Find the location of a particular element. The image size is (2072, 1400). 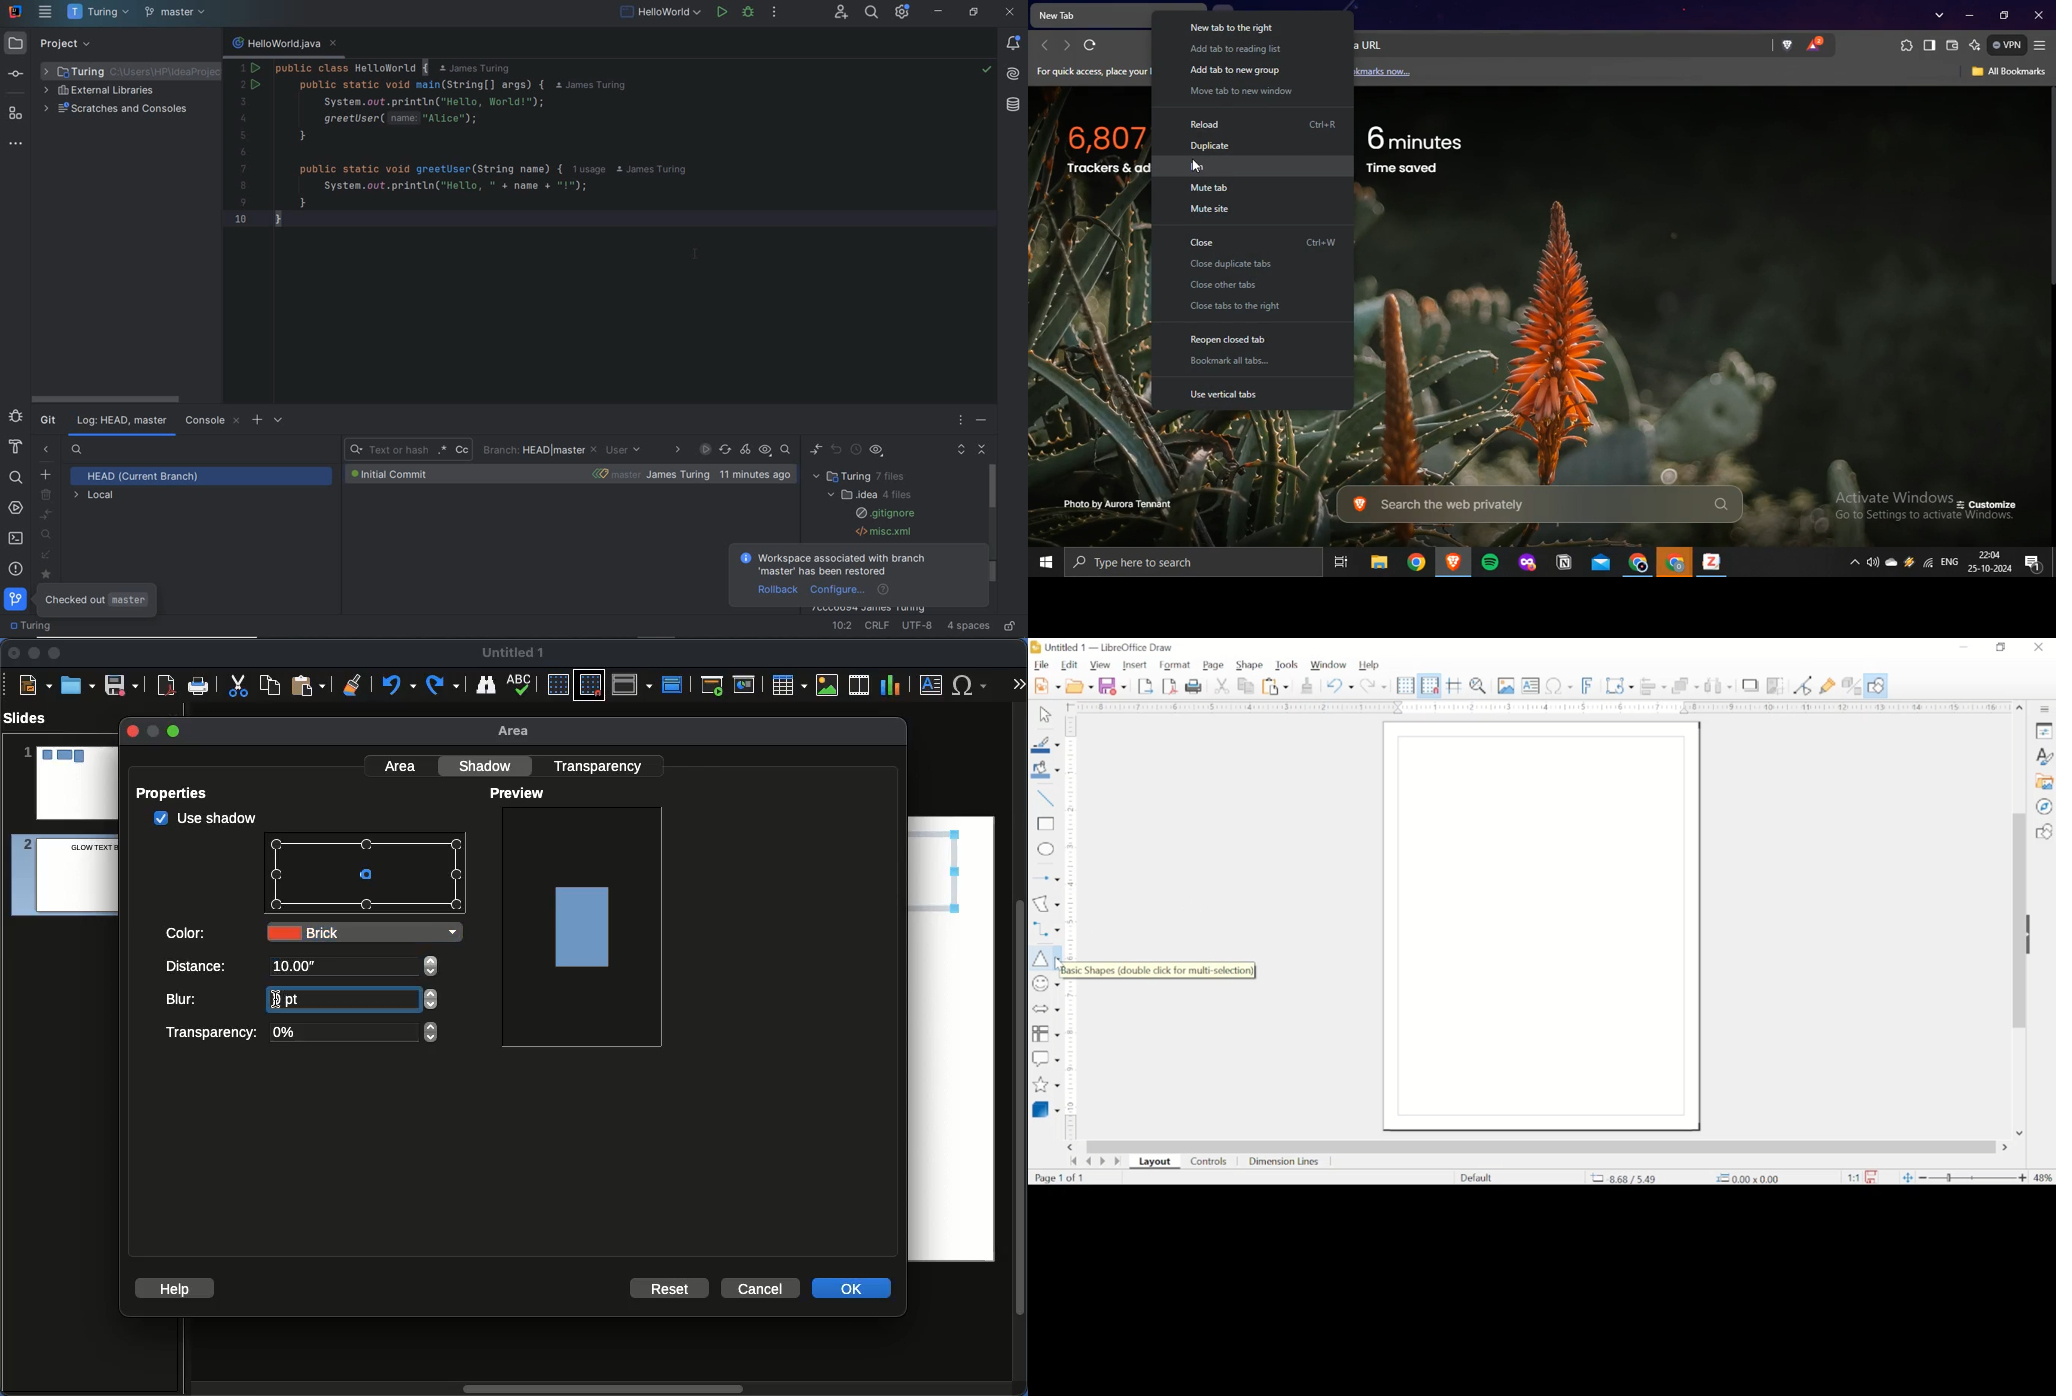

gallery is located at coordinates (2045, 782).